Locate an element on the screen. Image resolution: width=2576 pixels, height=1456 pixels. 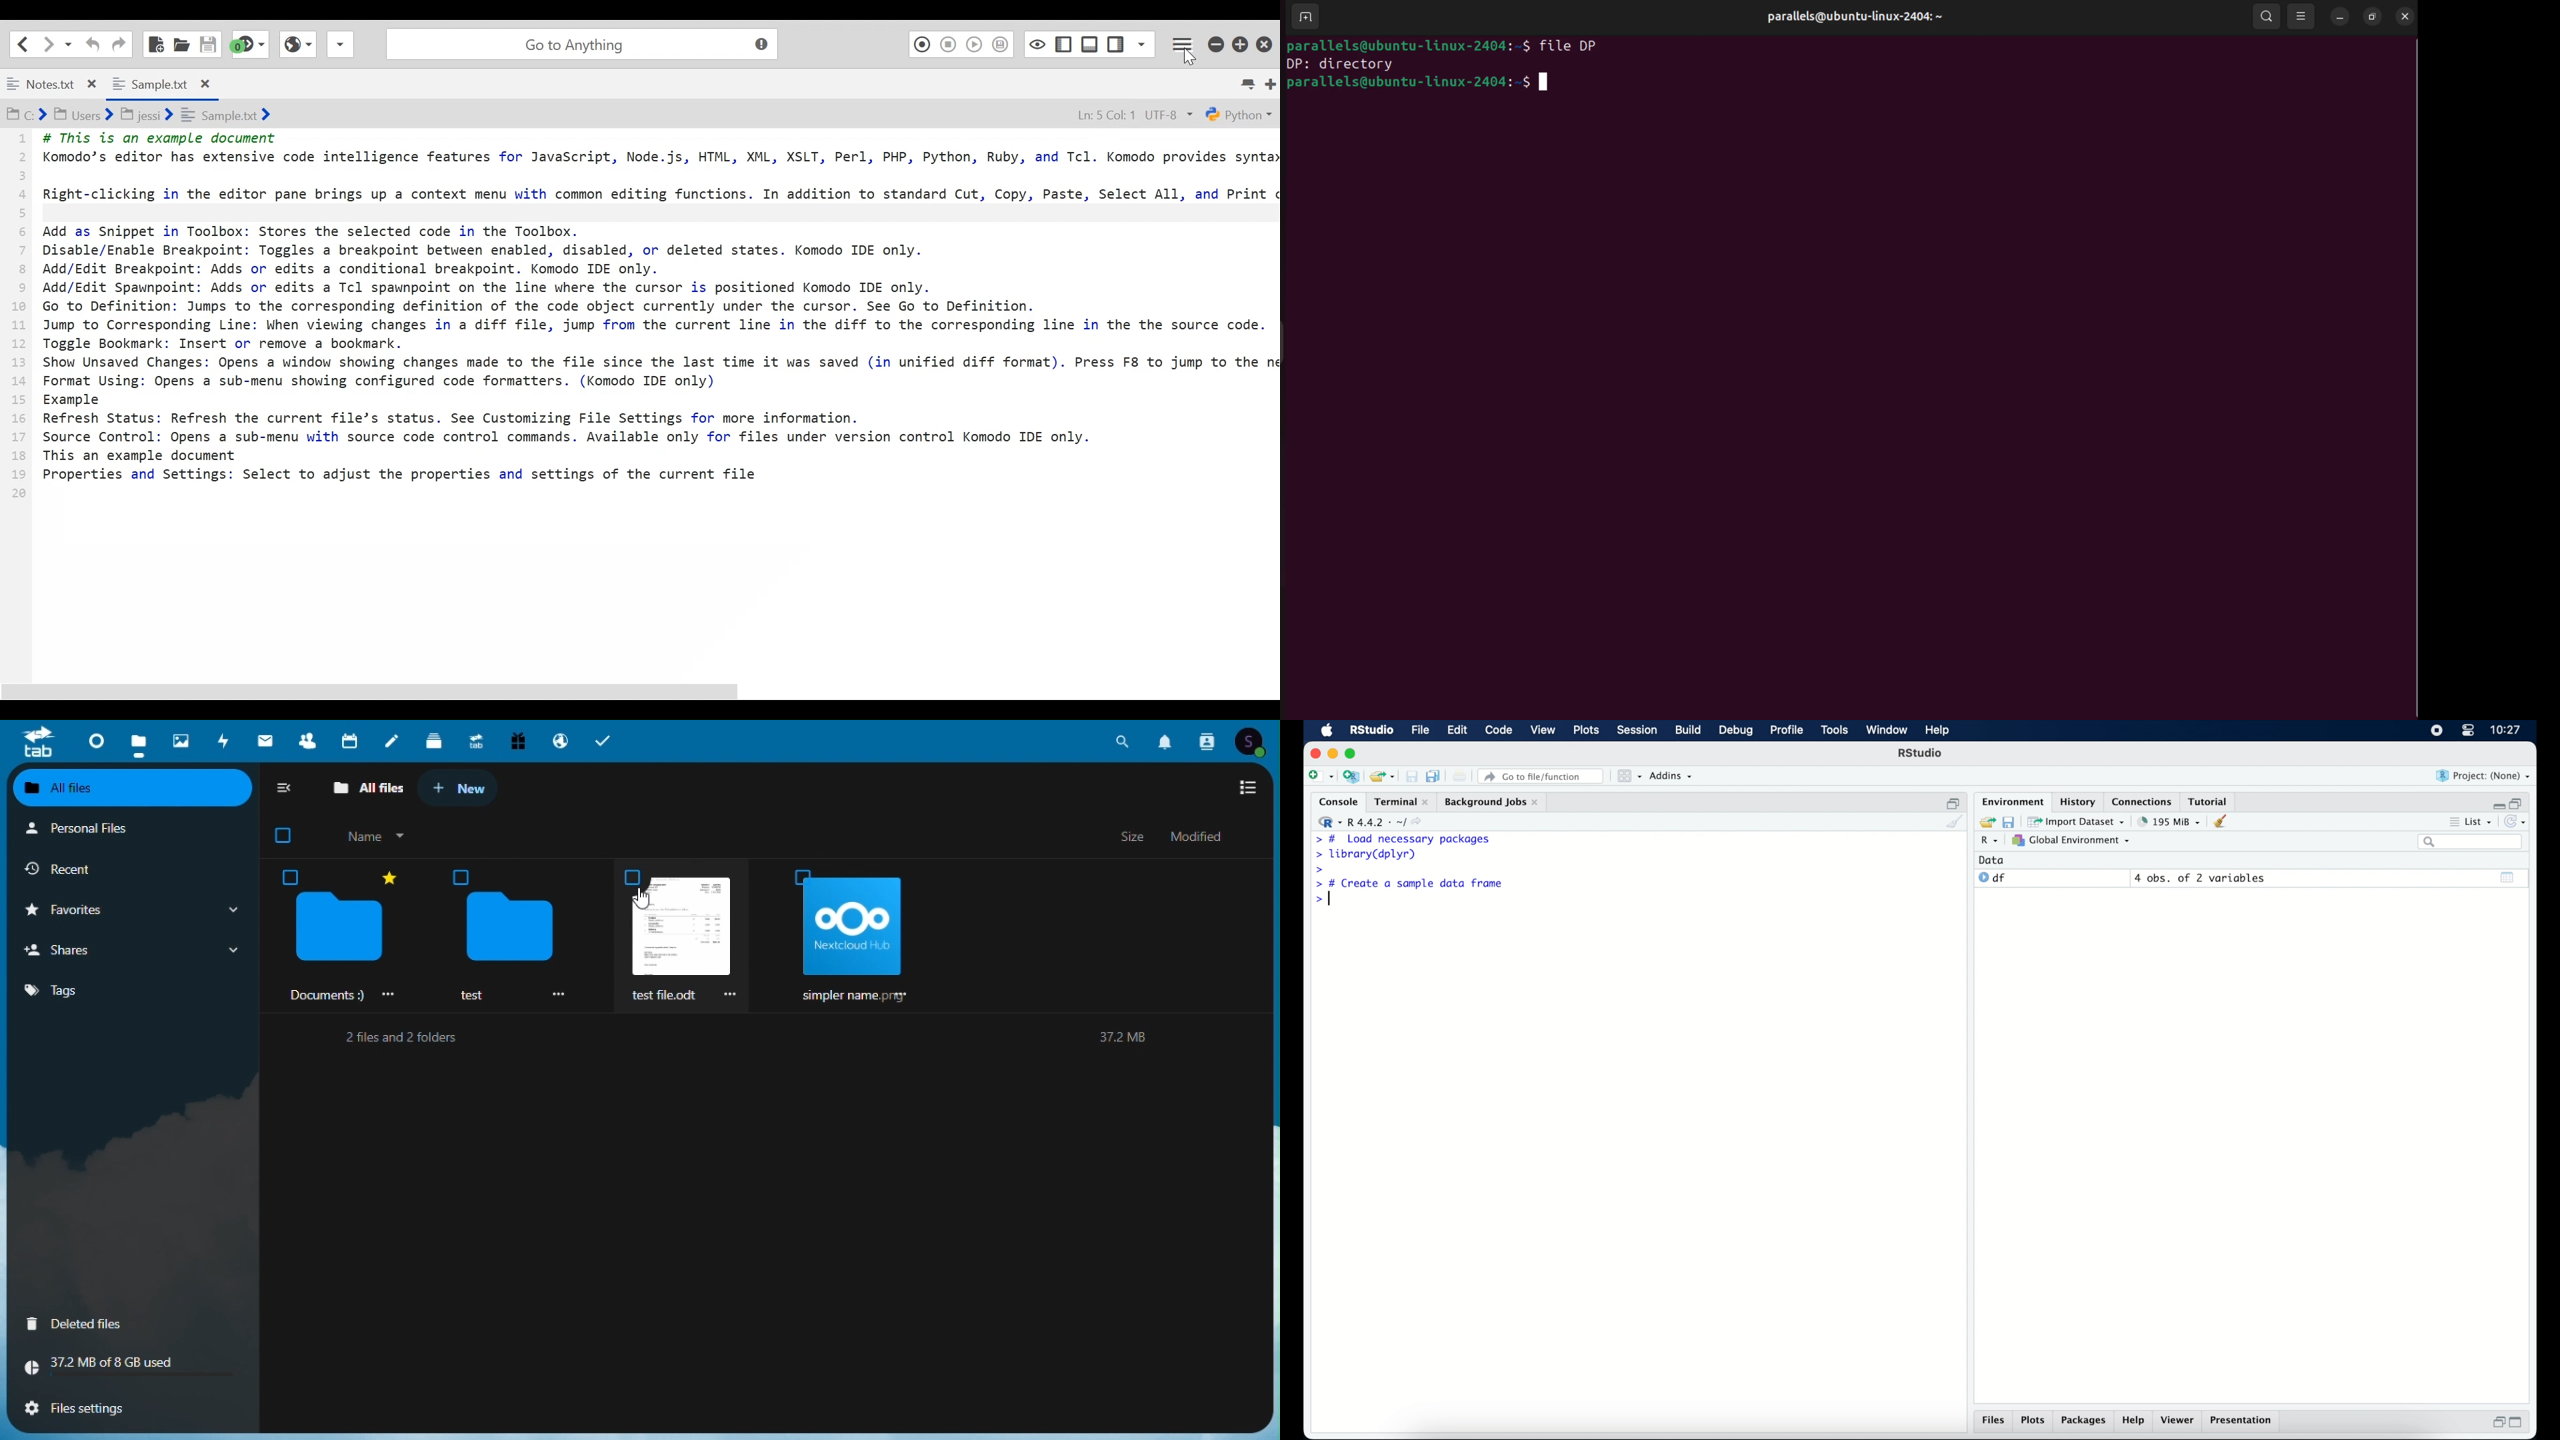
file is located at coordinates (1419, 731).